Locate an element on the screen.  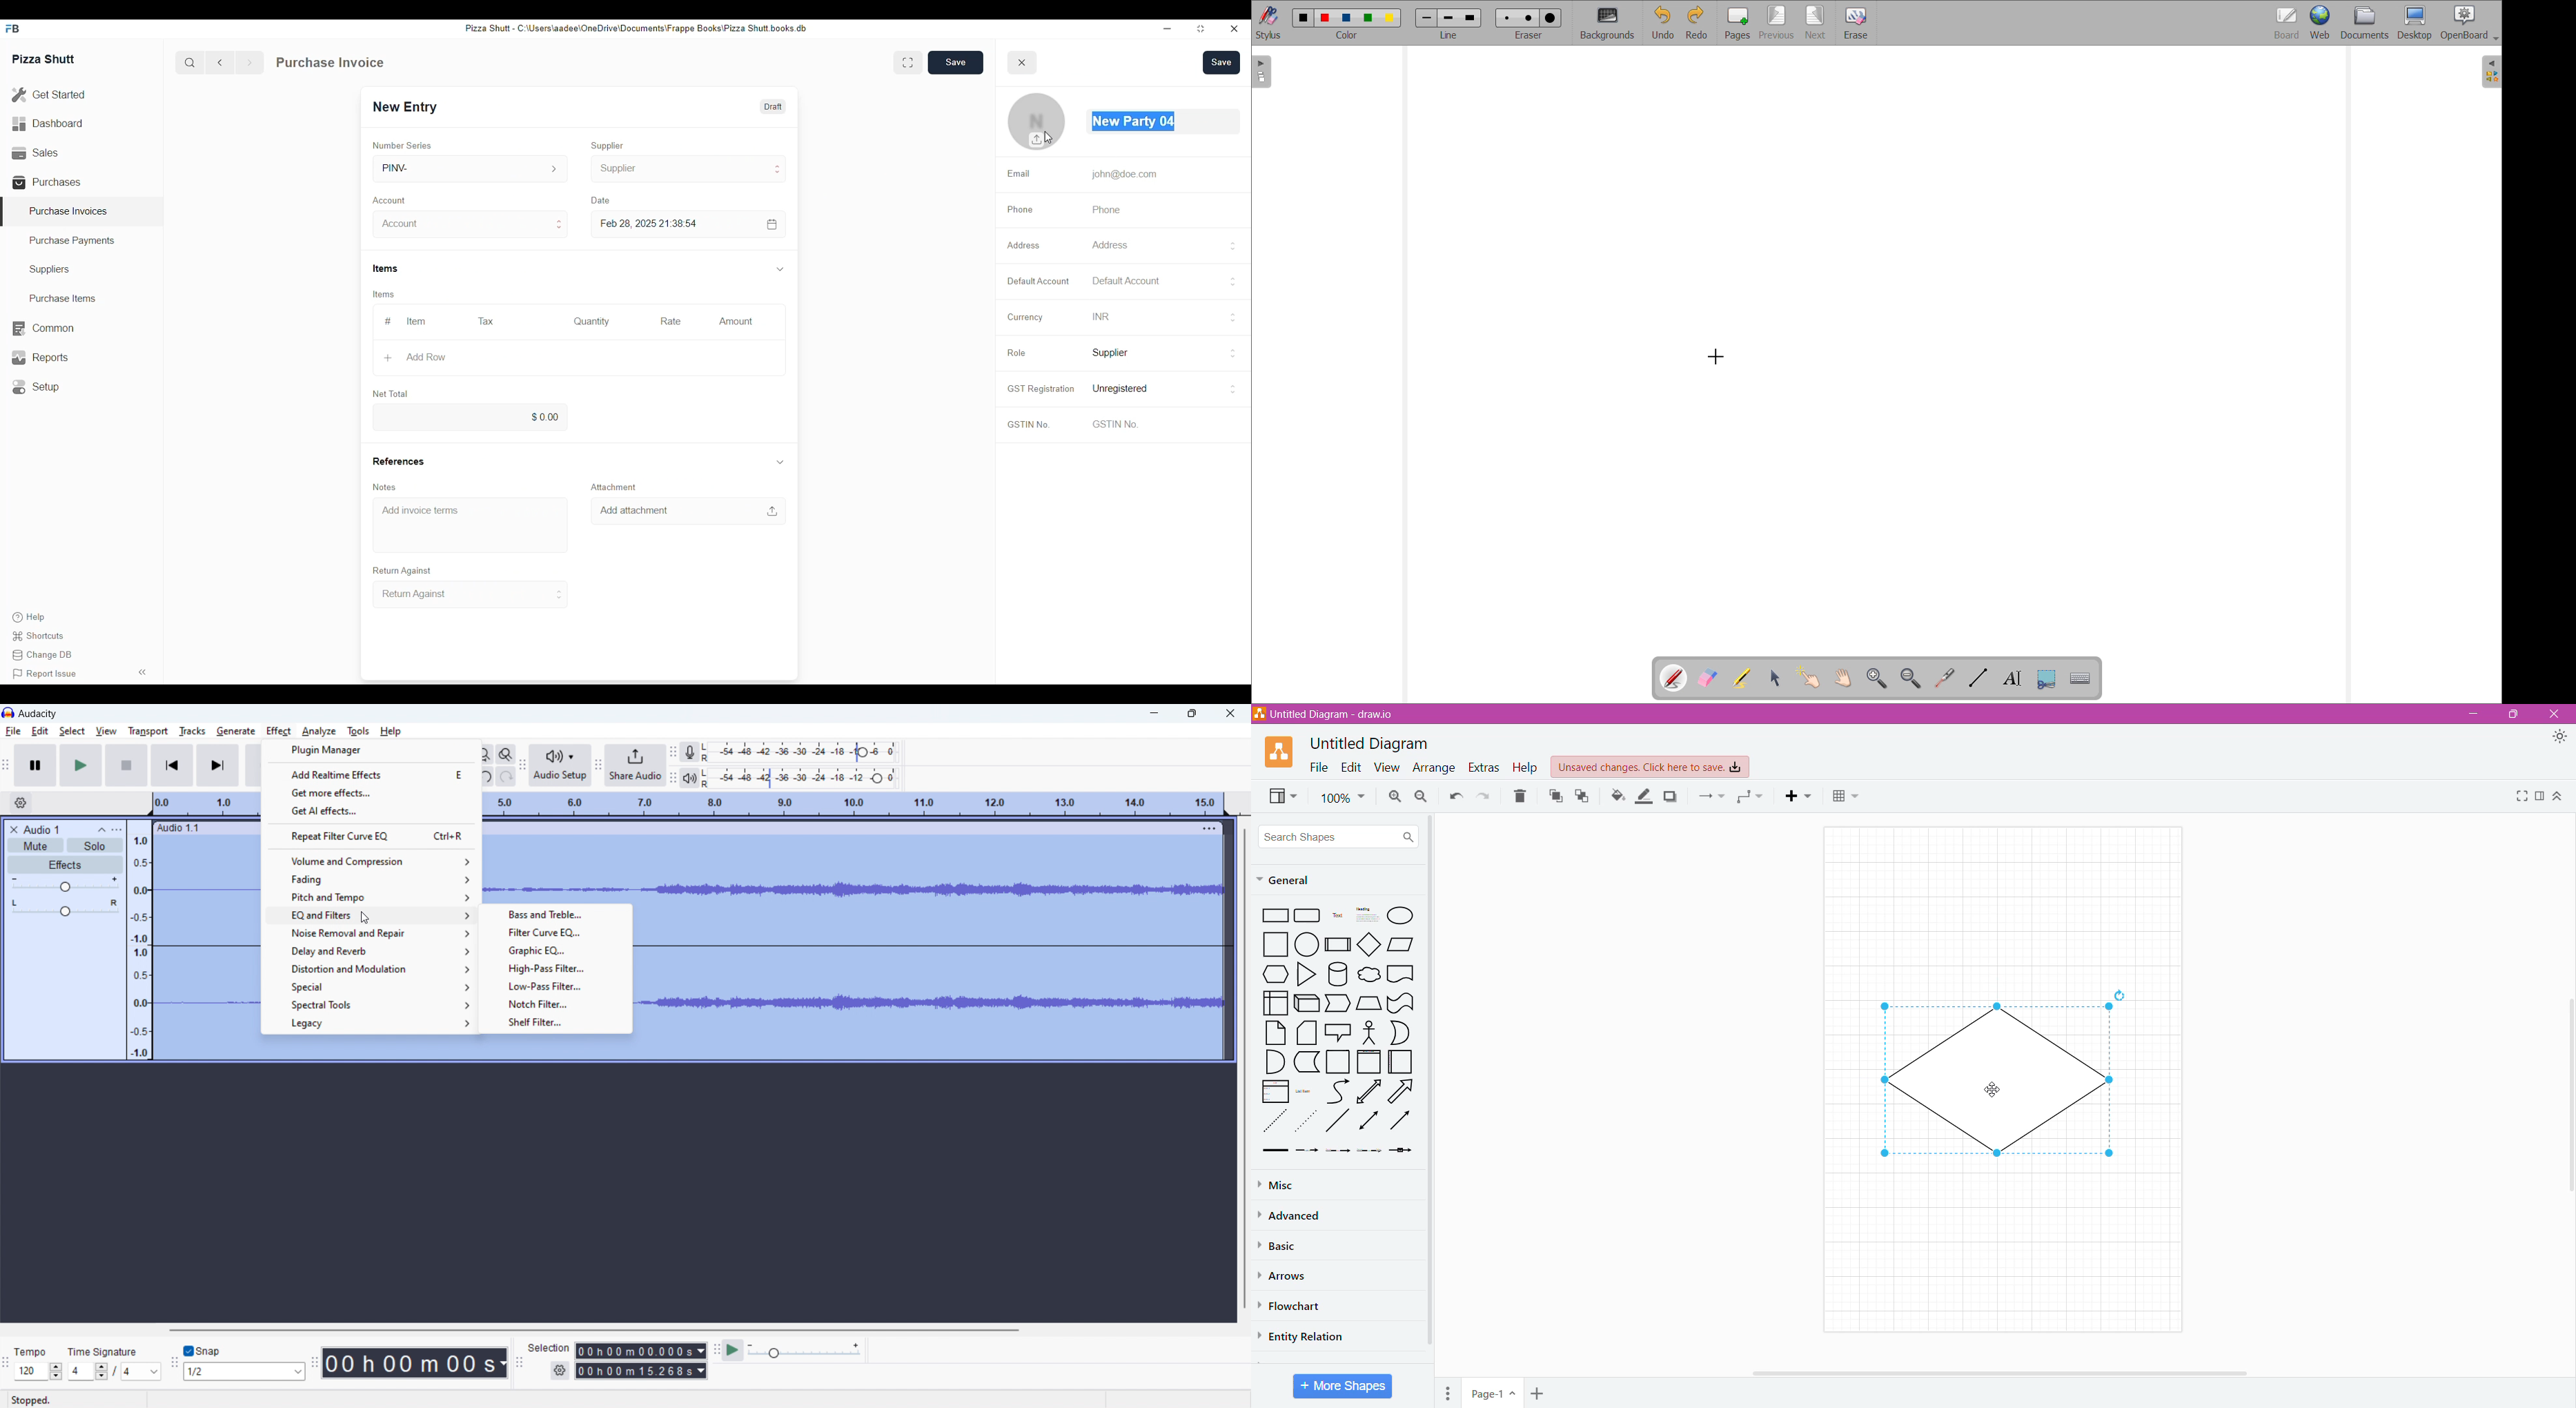
snap toggle is located at coordinates (203, 1350).